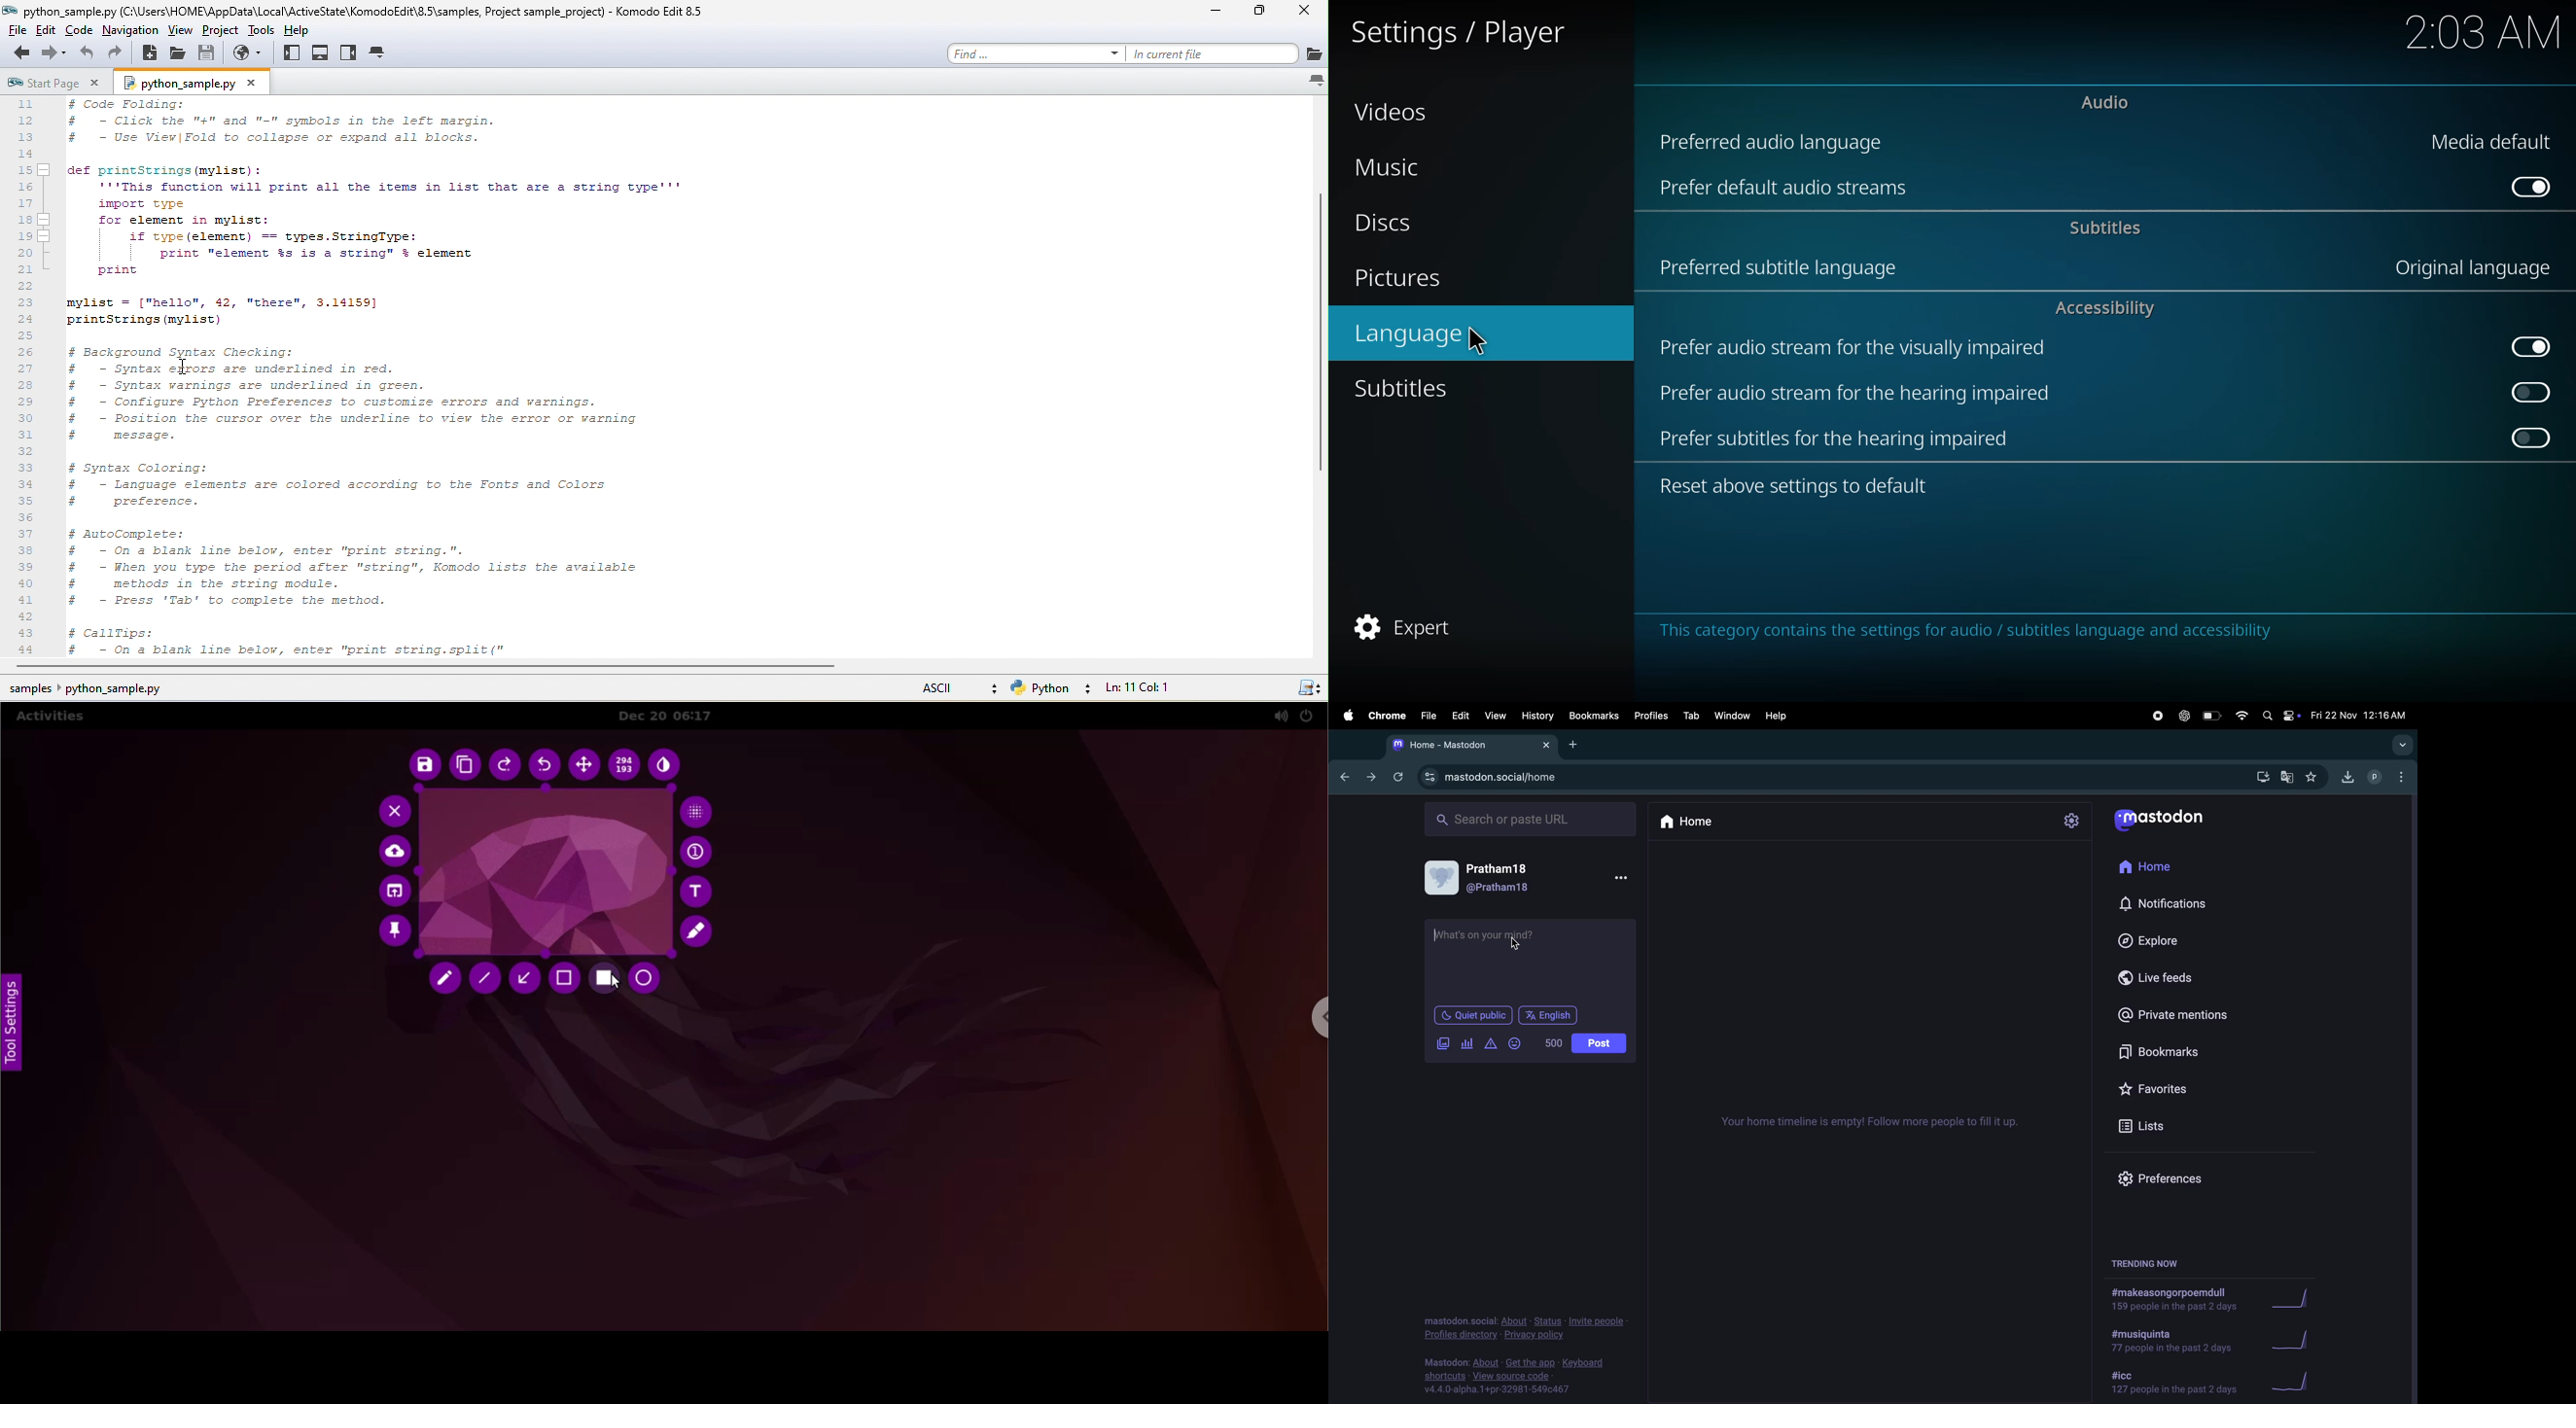  I want to click on enabled, so click(2531, 187).